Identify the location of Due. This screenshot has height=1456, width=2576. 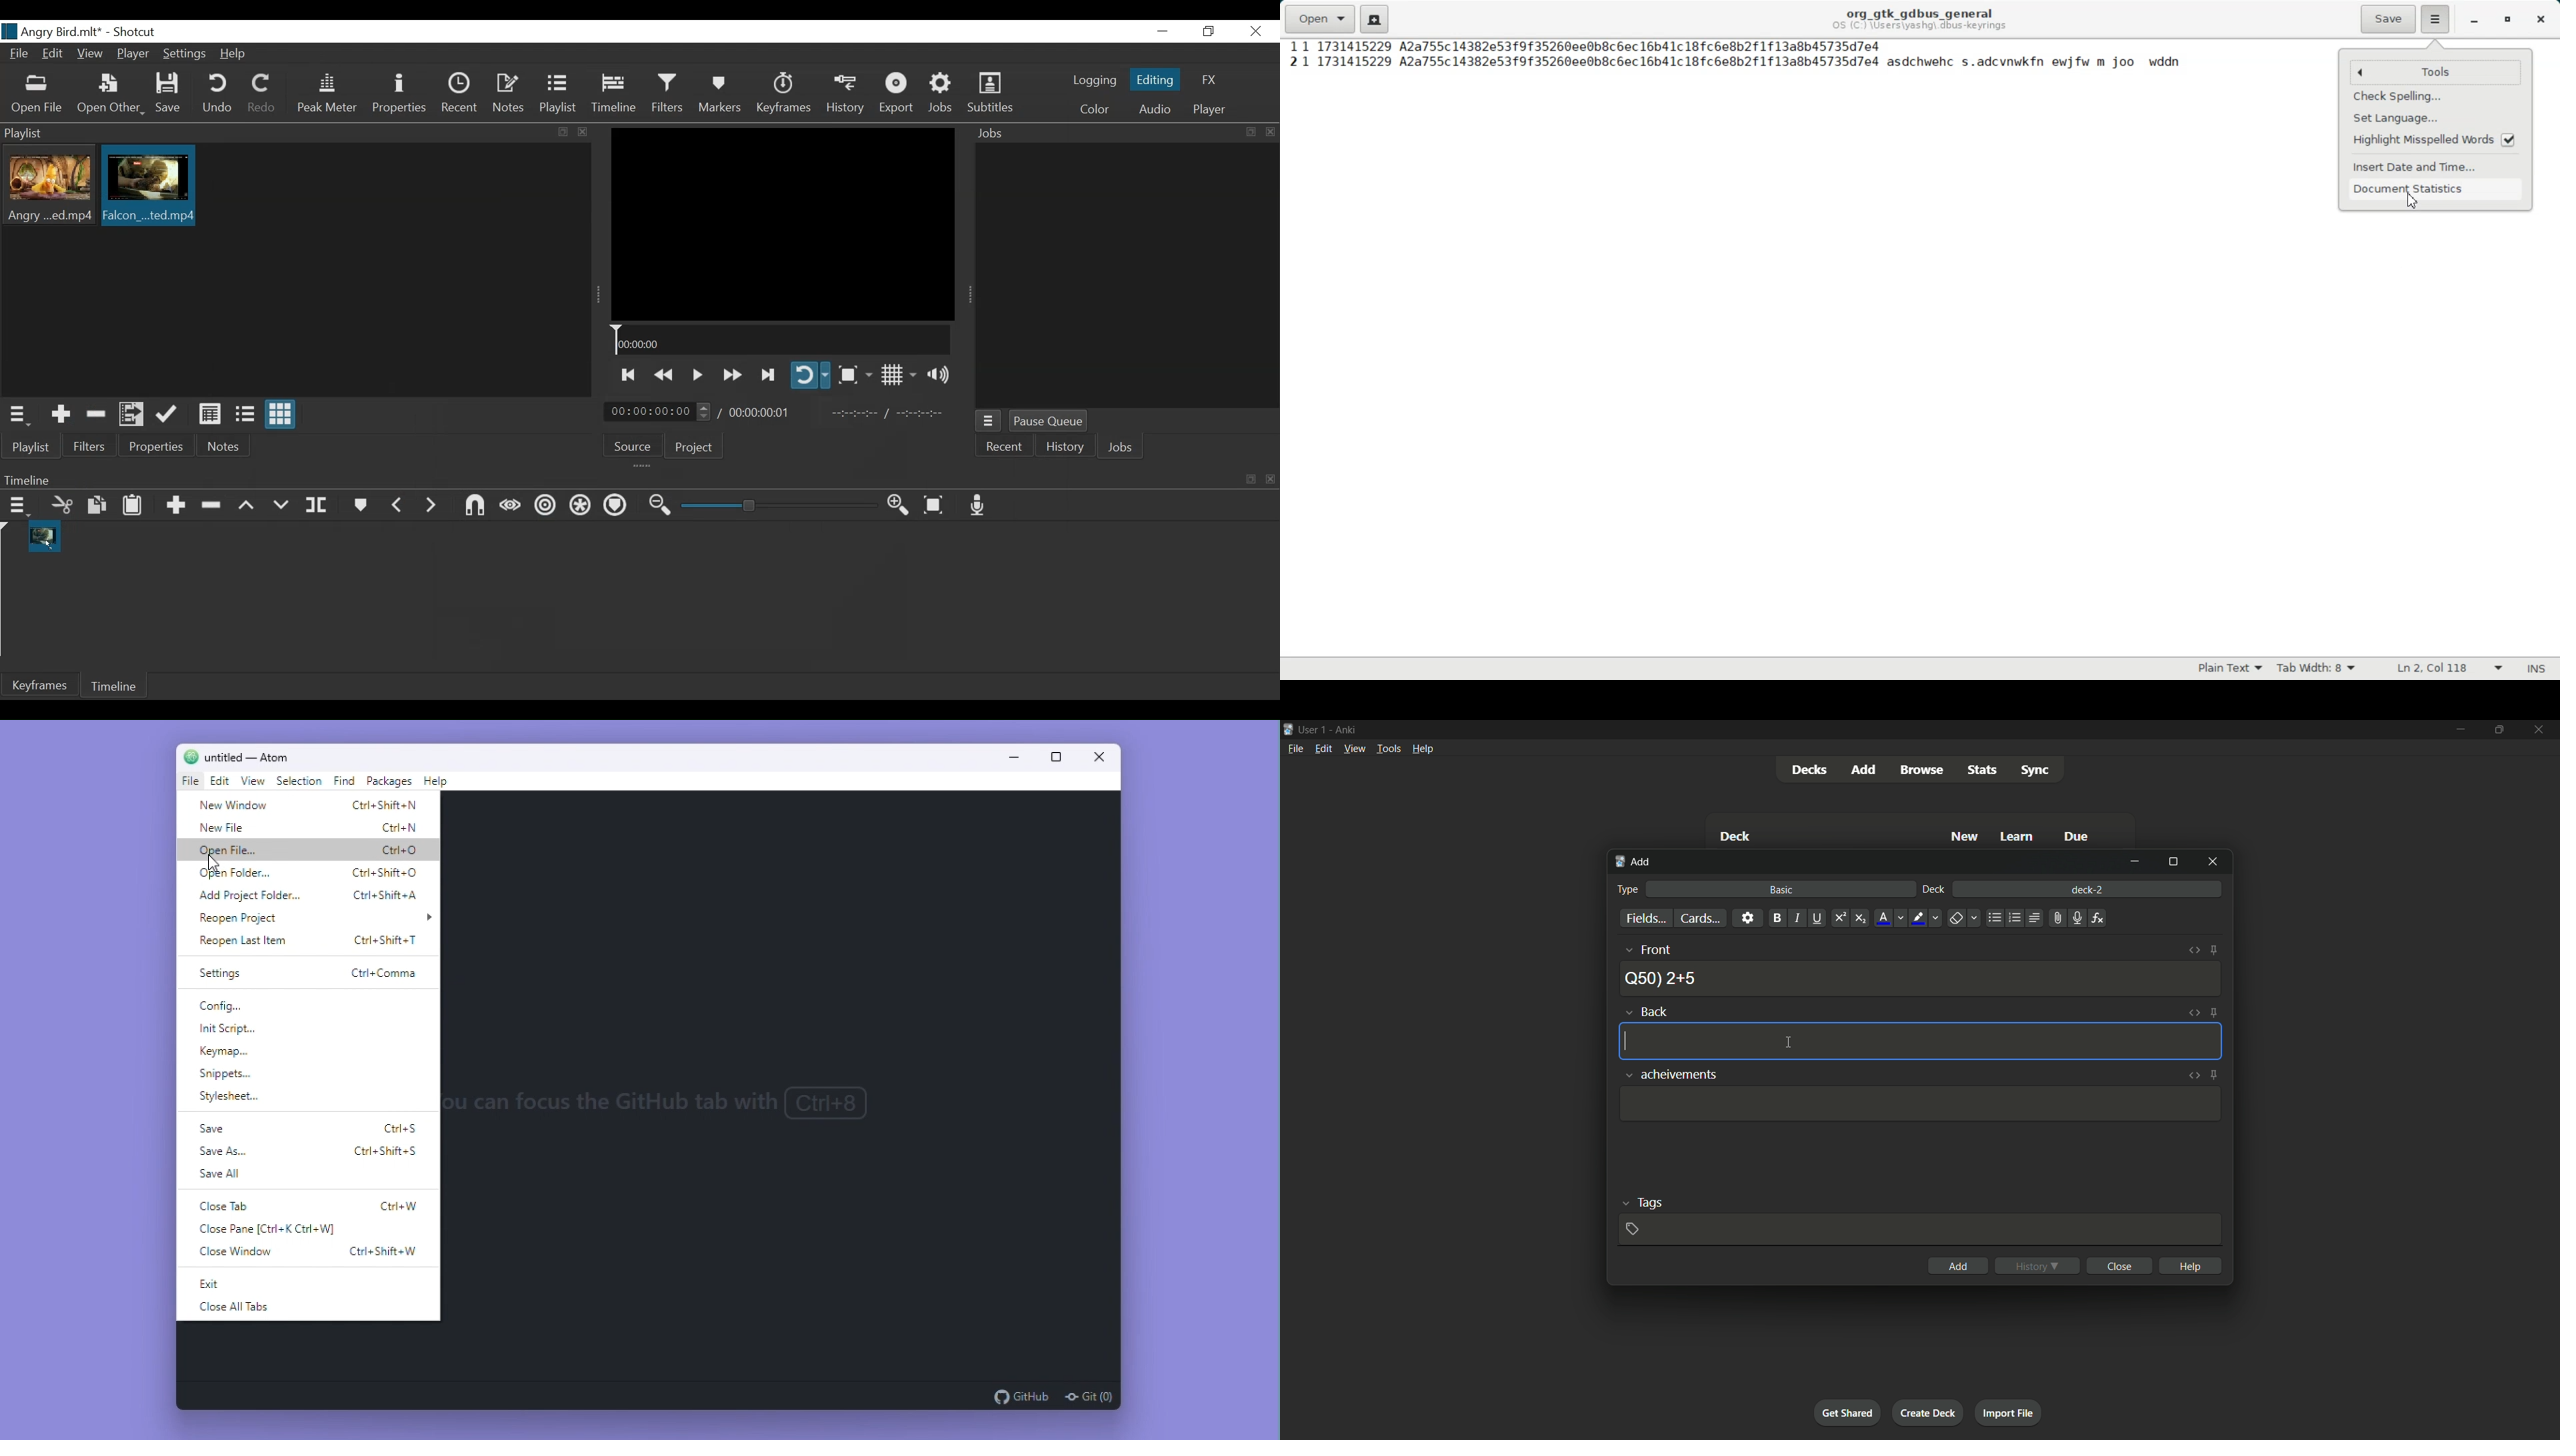
(2077, 836).